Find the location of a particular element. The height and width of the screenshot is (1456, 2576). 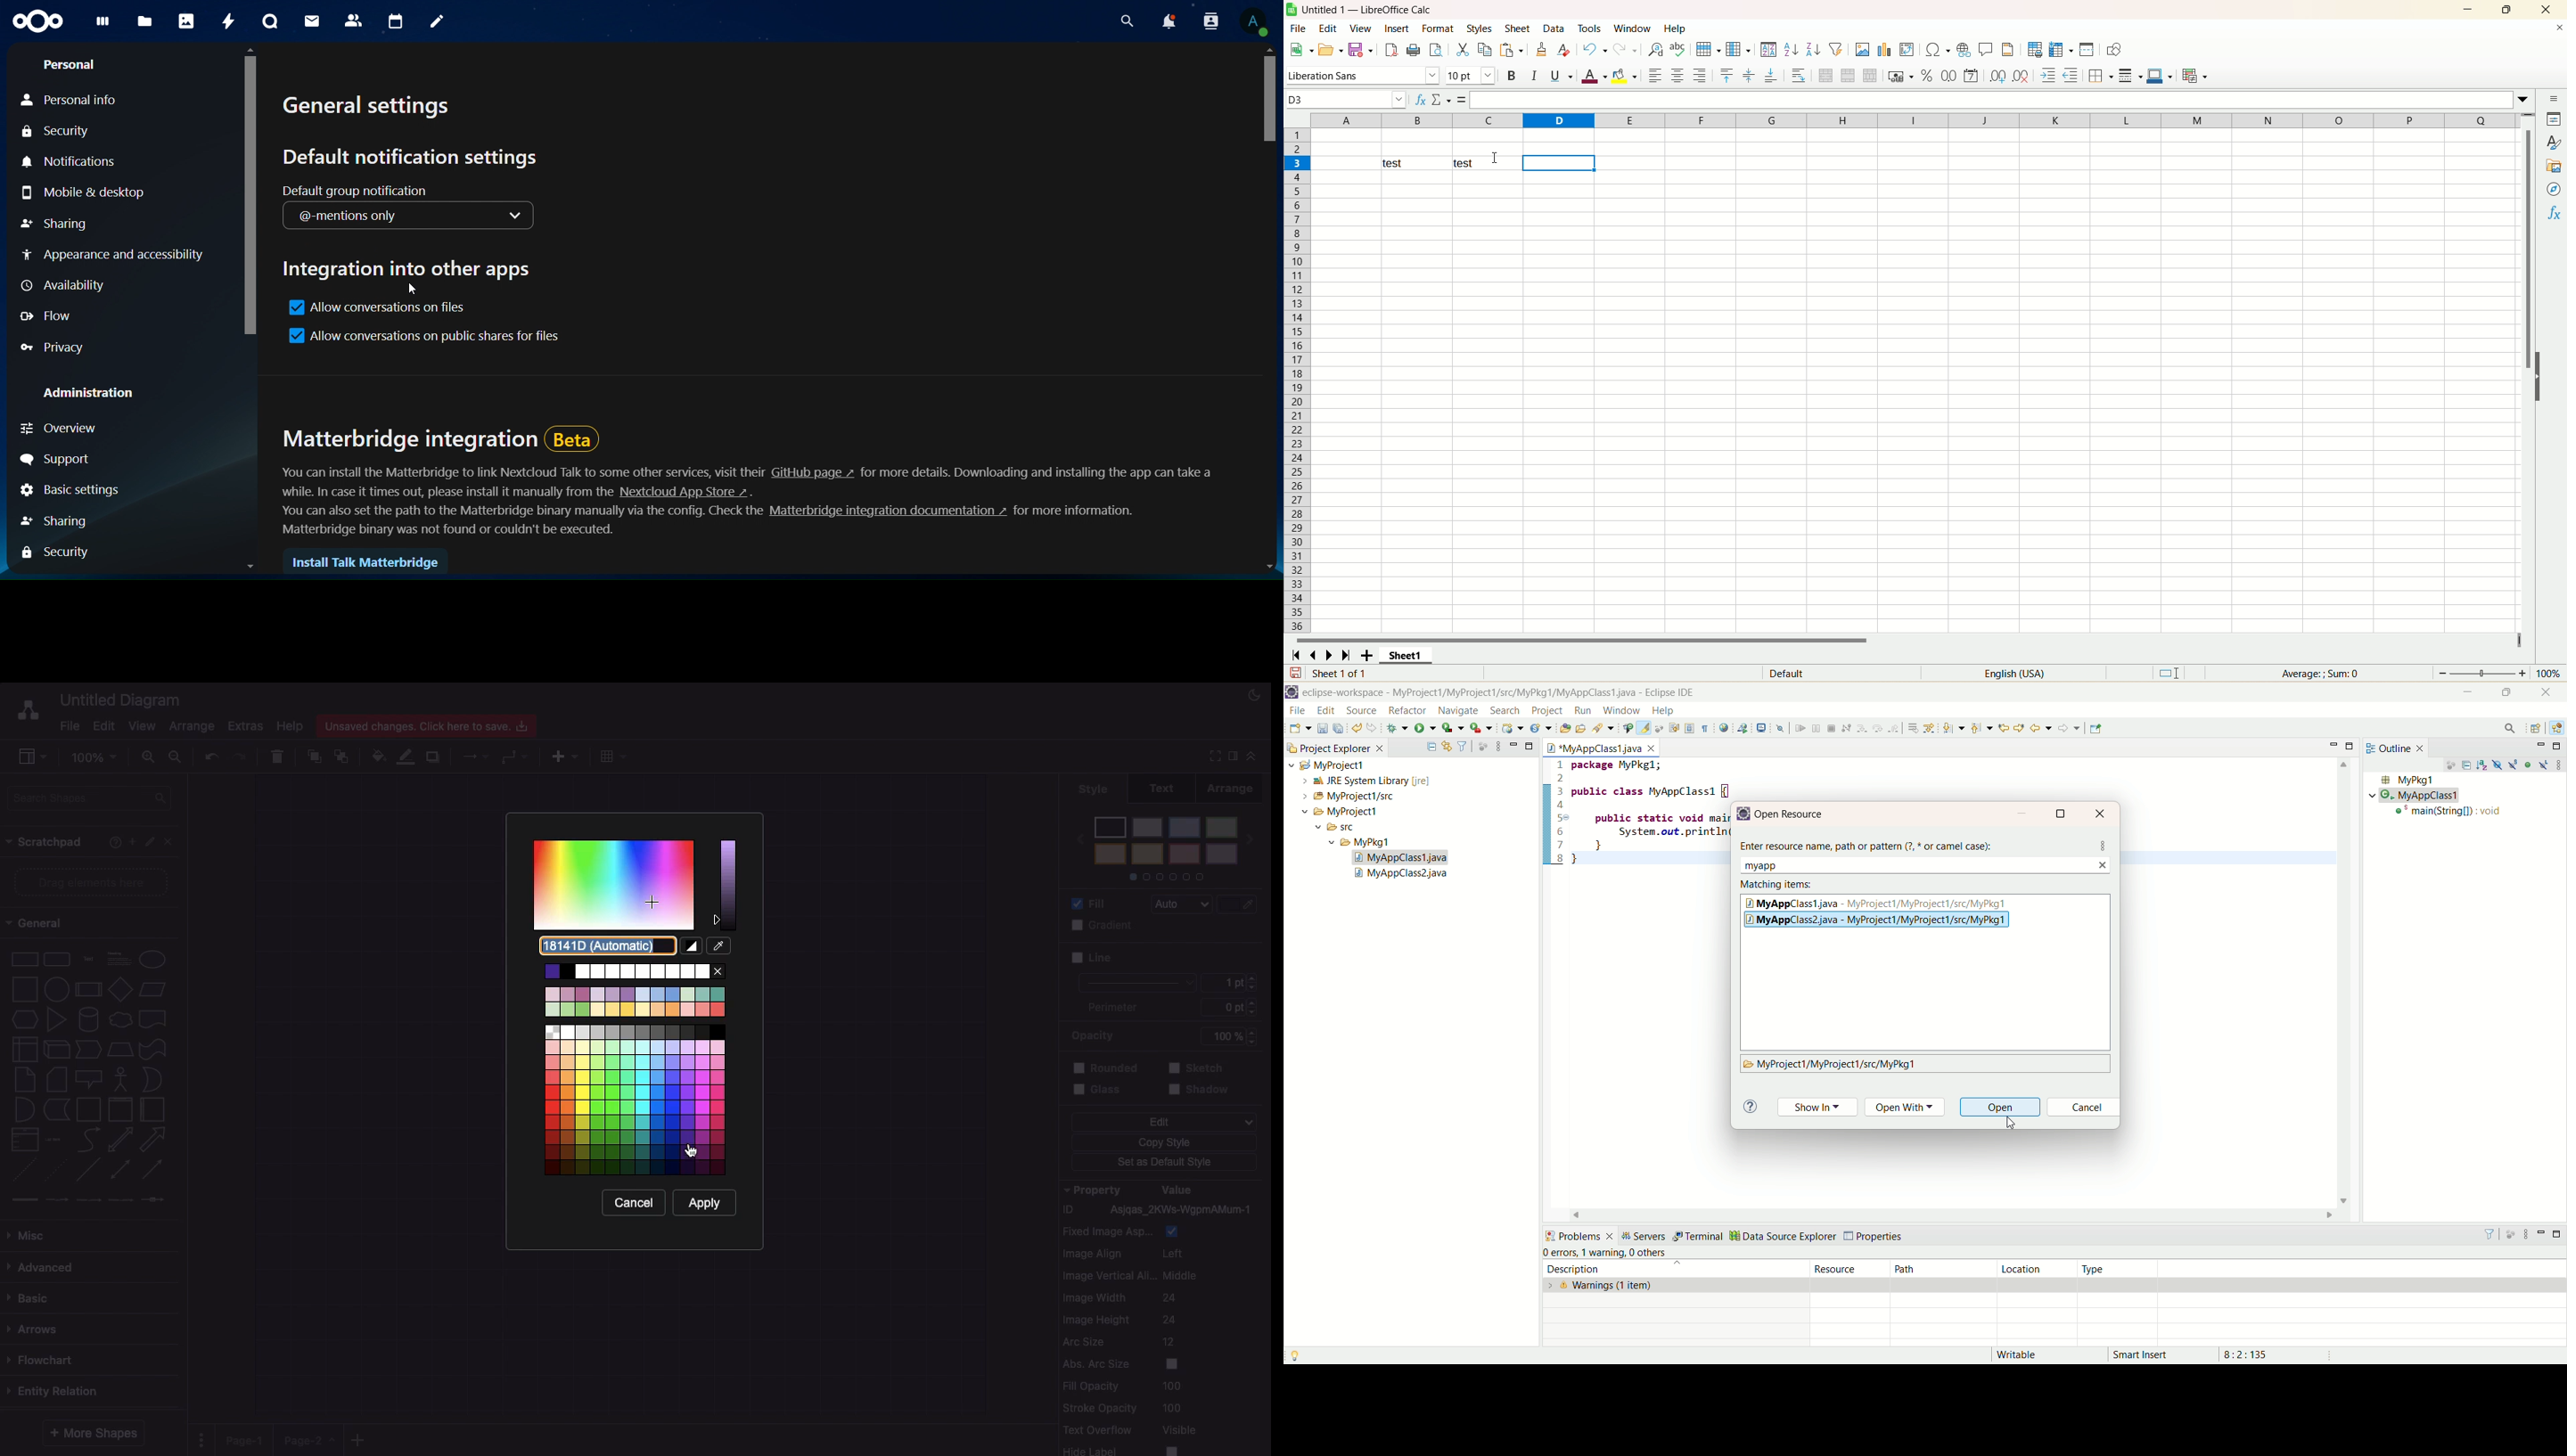

search contacts is located at coordinates (1205, 21).